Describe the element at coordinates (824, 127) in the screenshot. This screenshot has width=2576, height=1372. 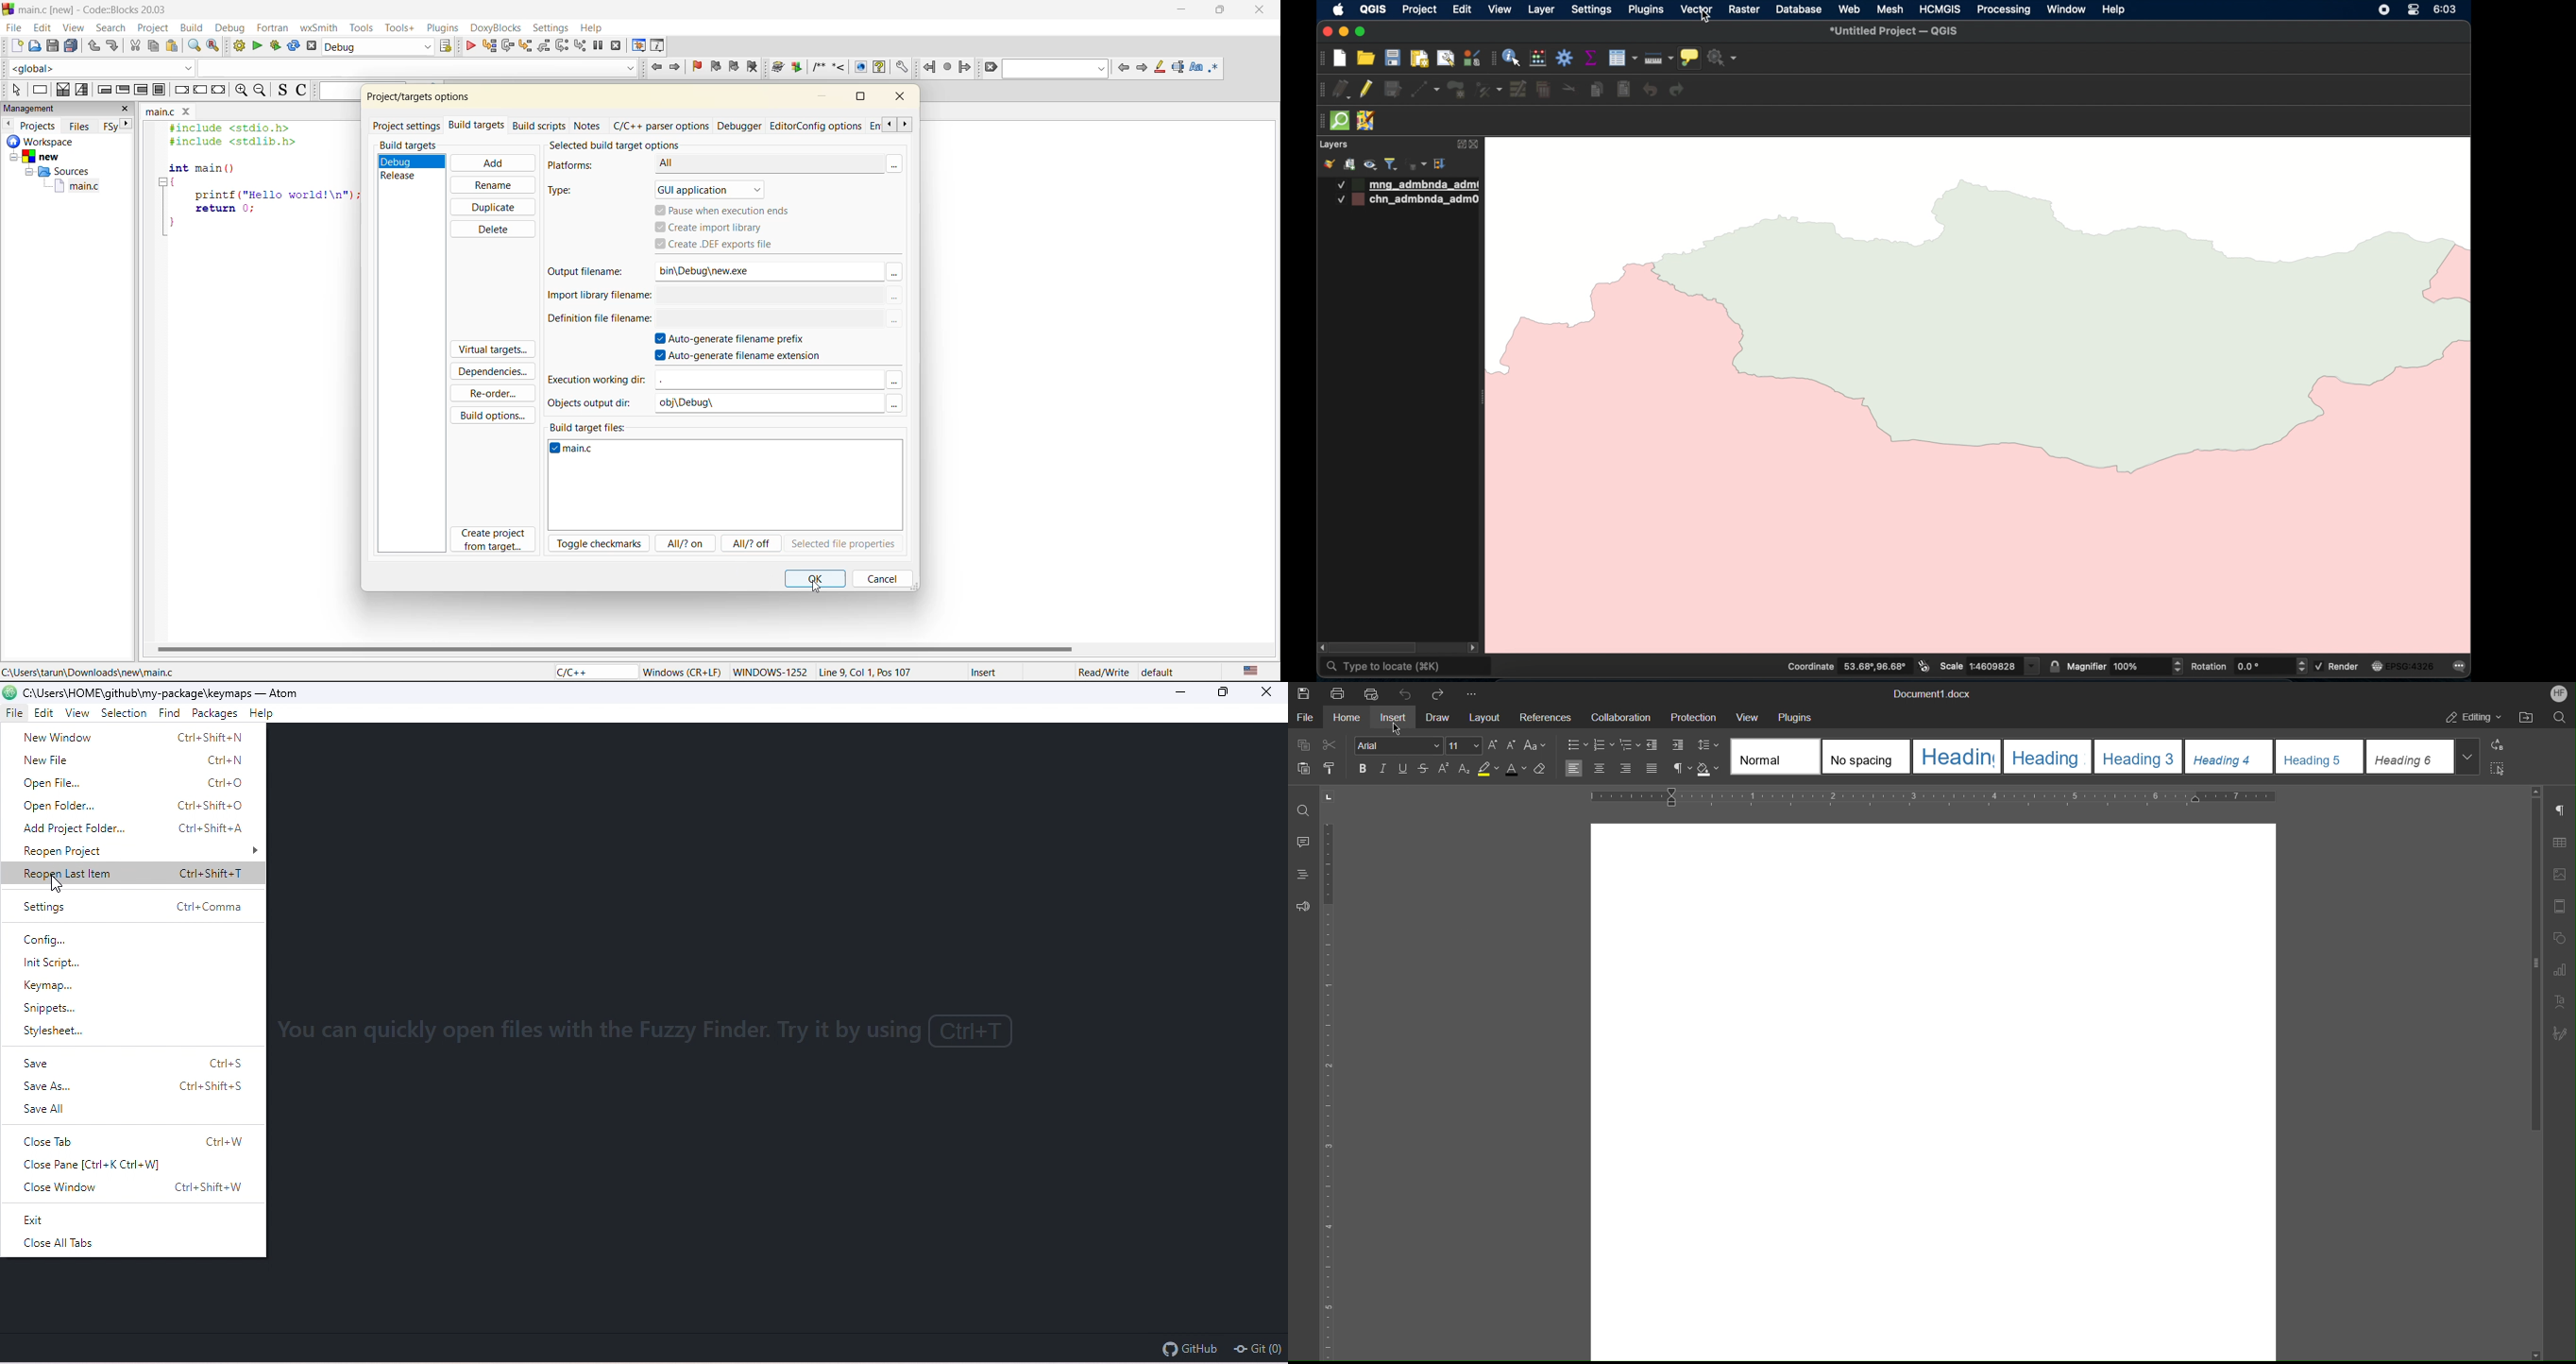
I see `editor/config options` at that location.